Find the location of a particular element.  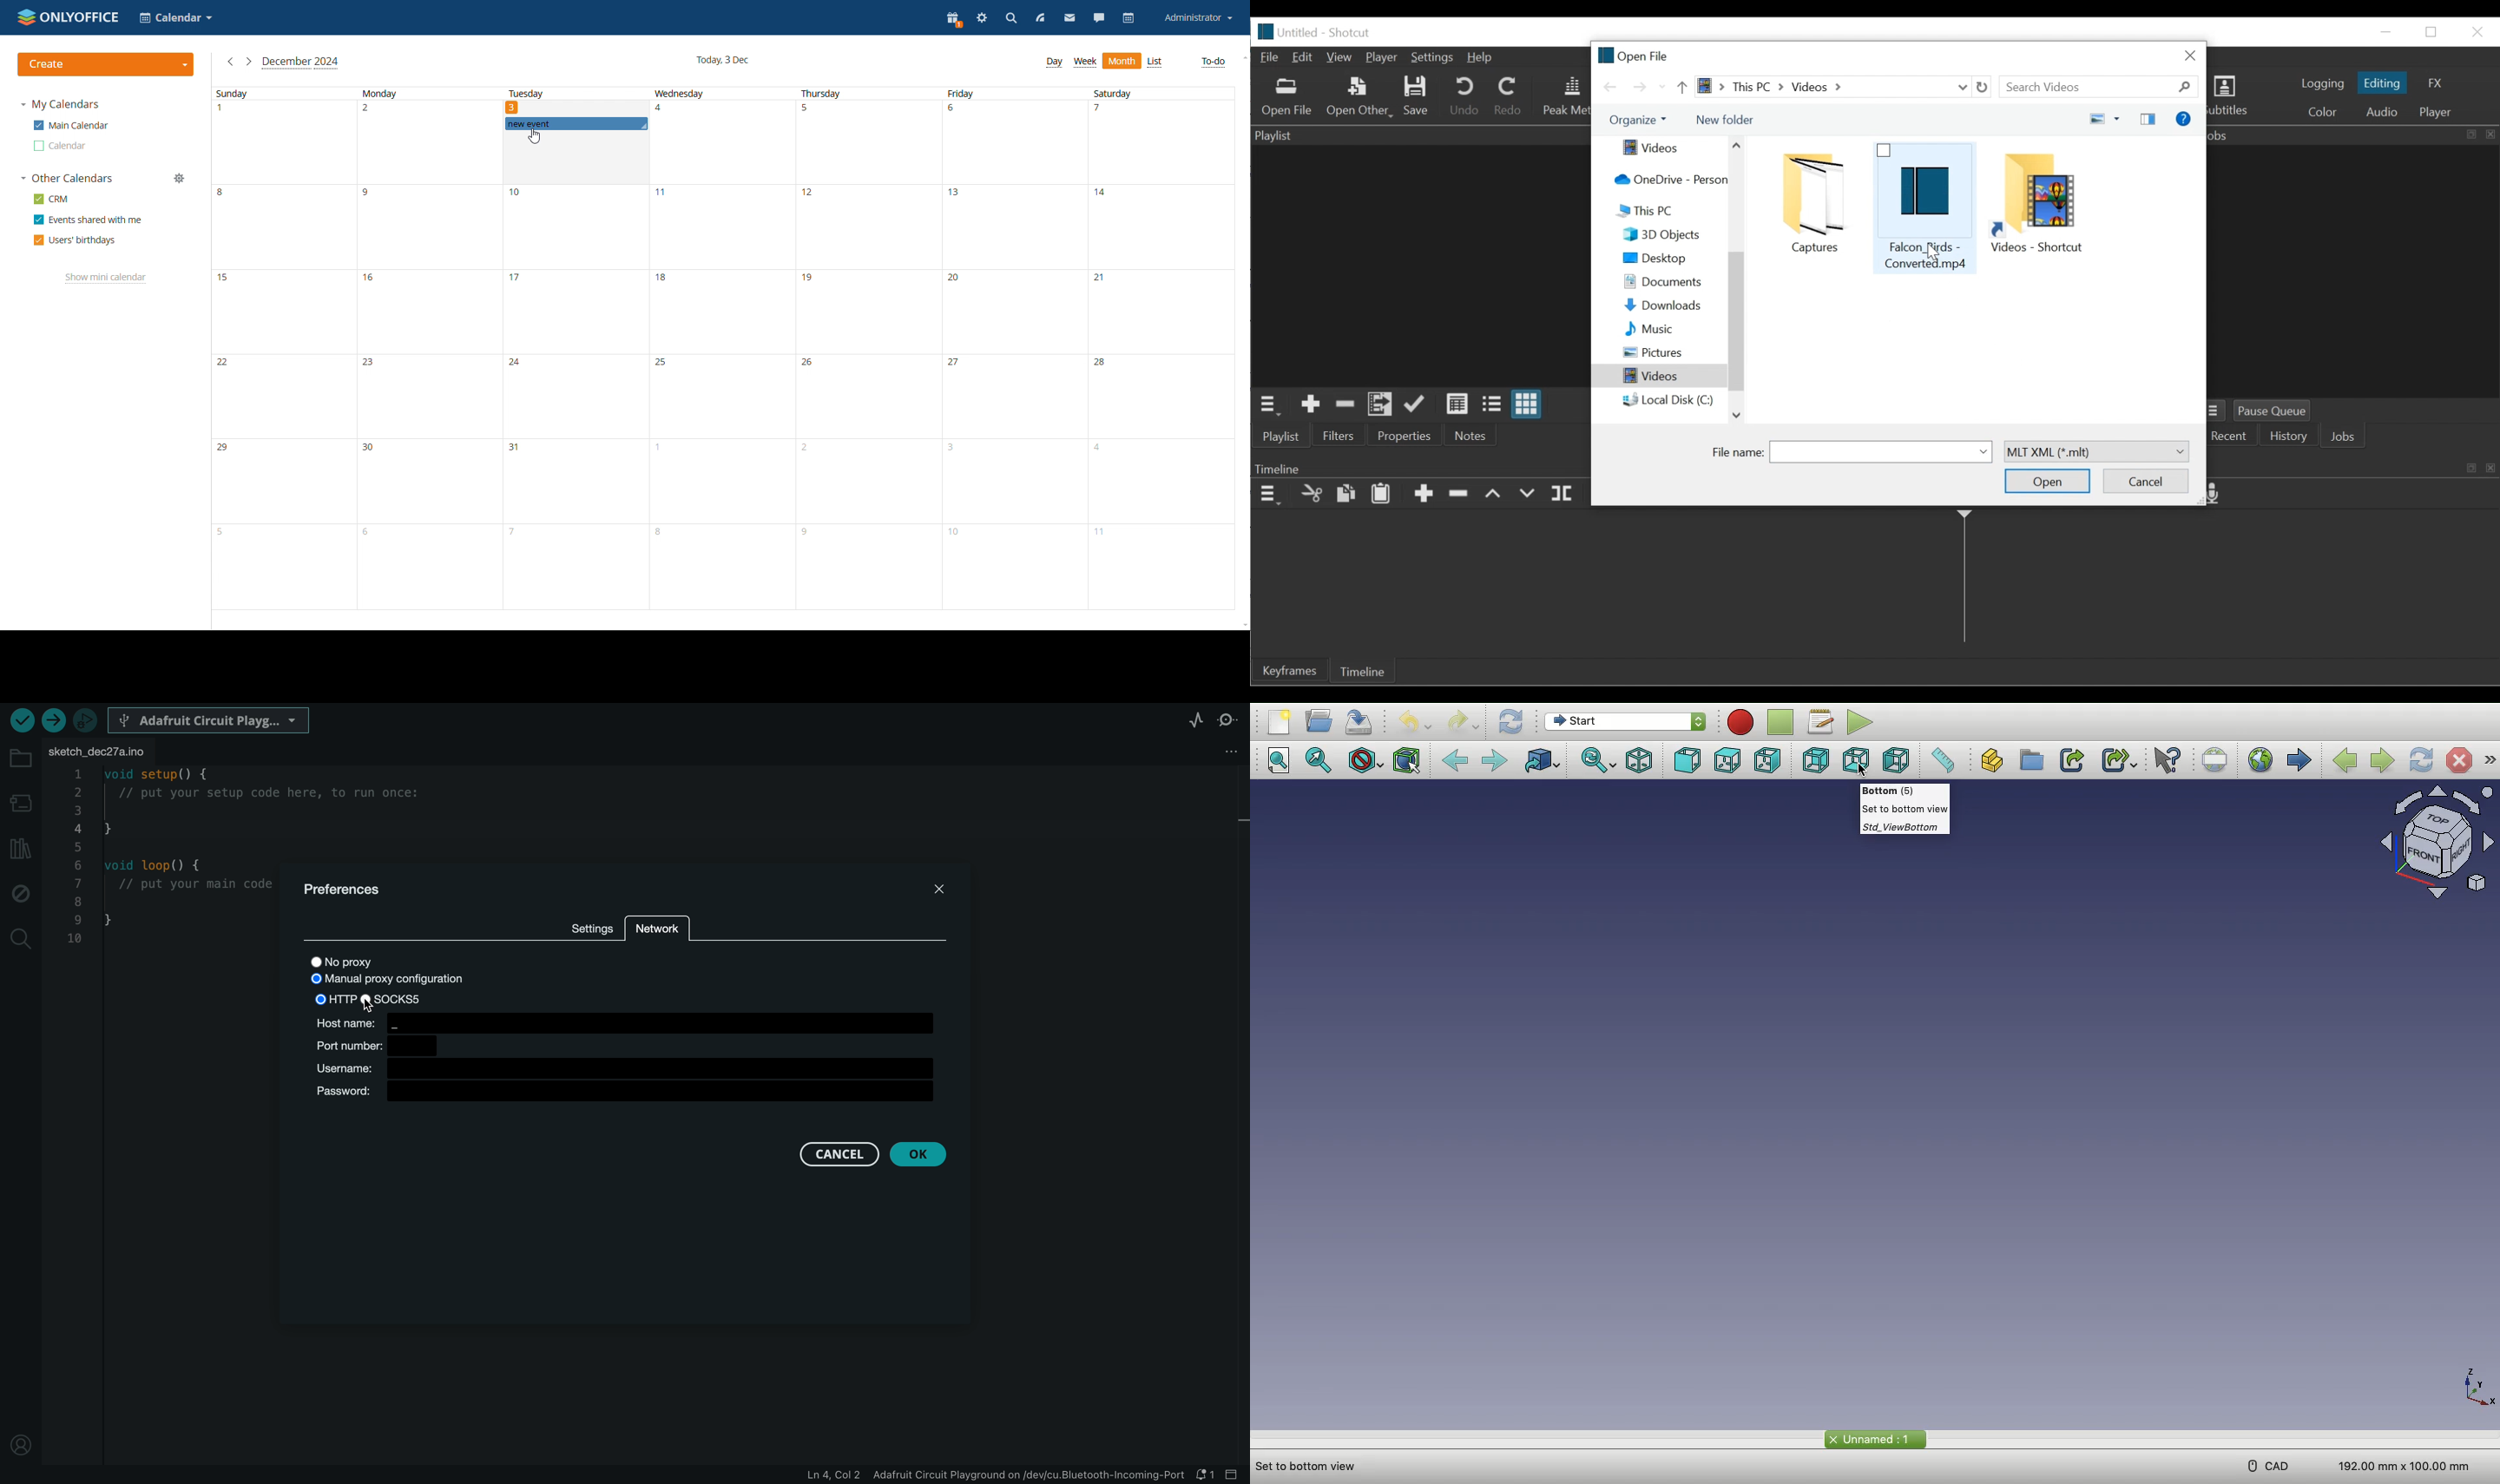

Go back is located at coordinates (1611, 87).